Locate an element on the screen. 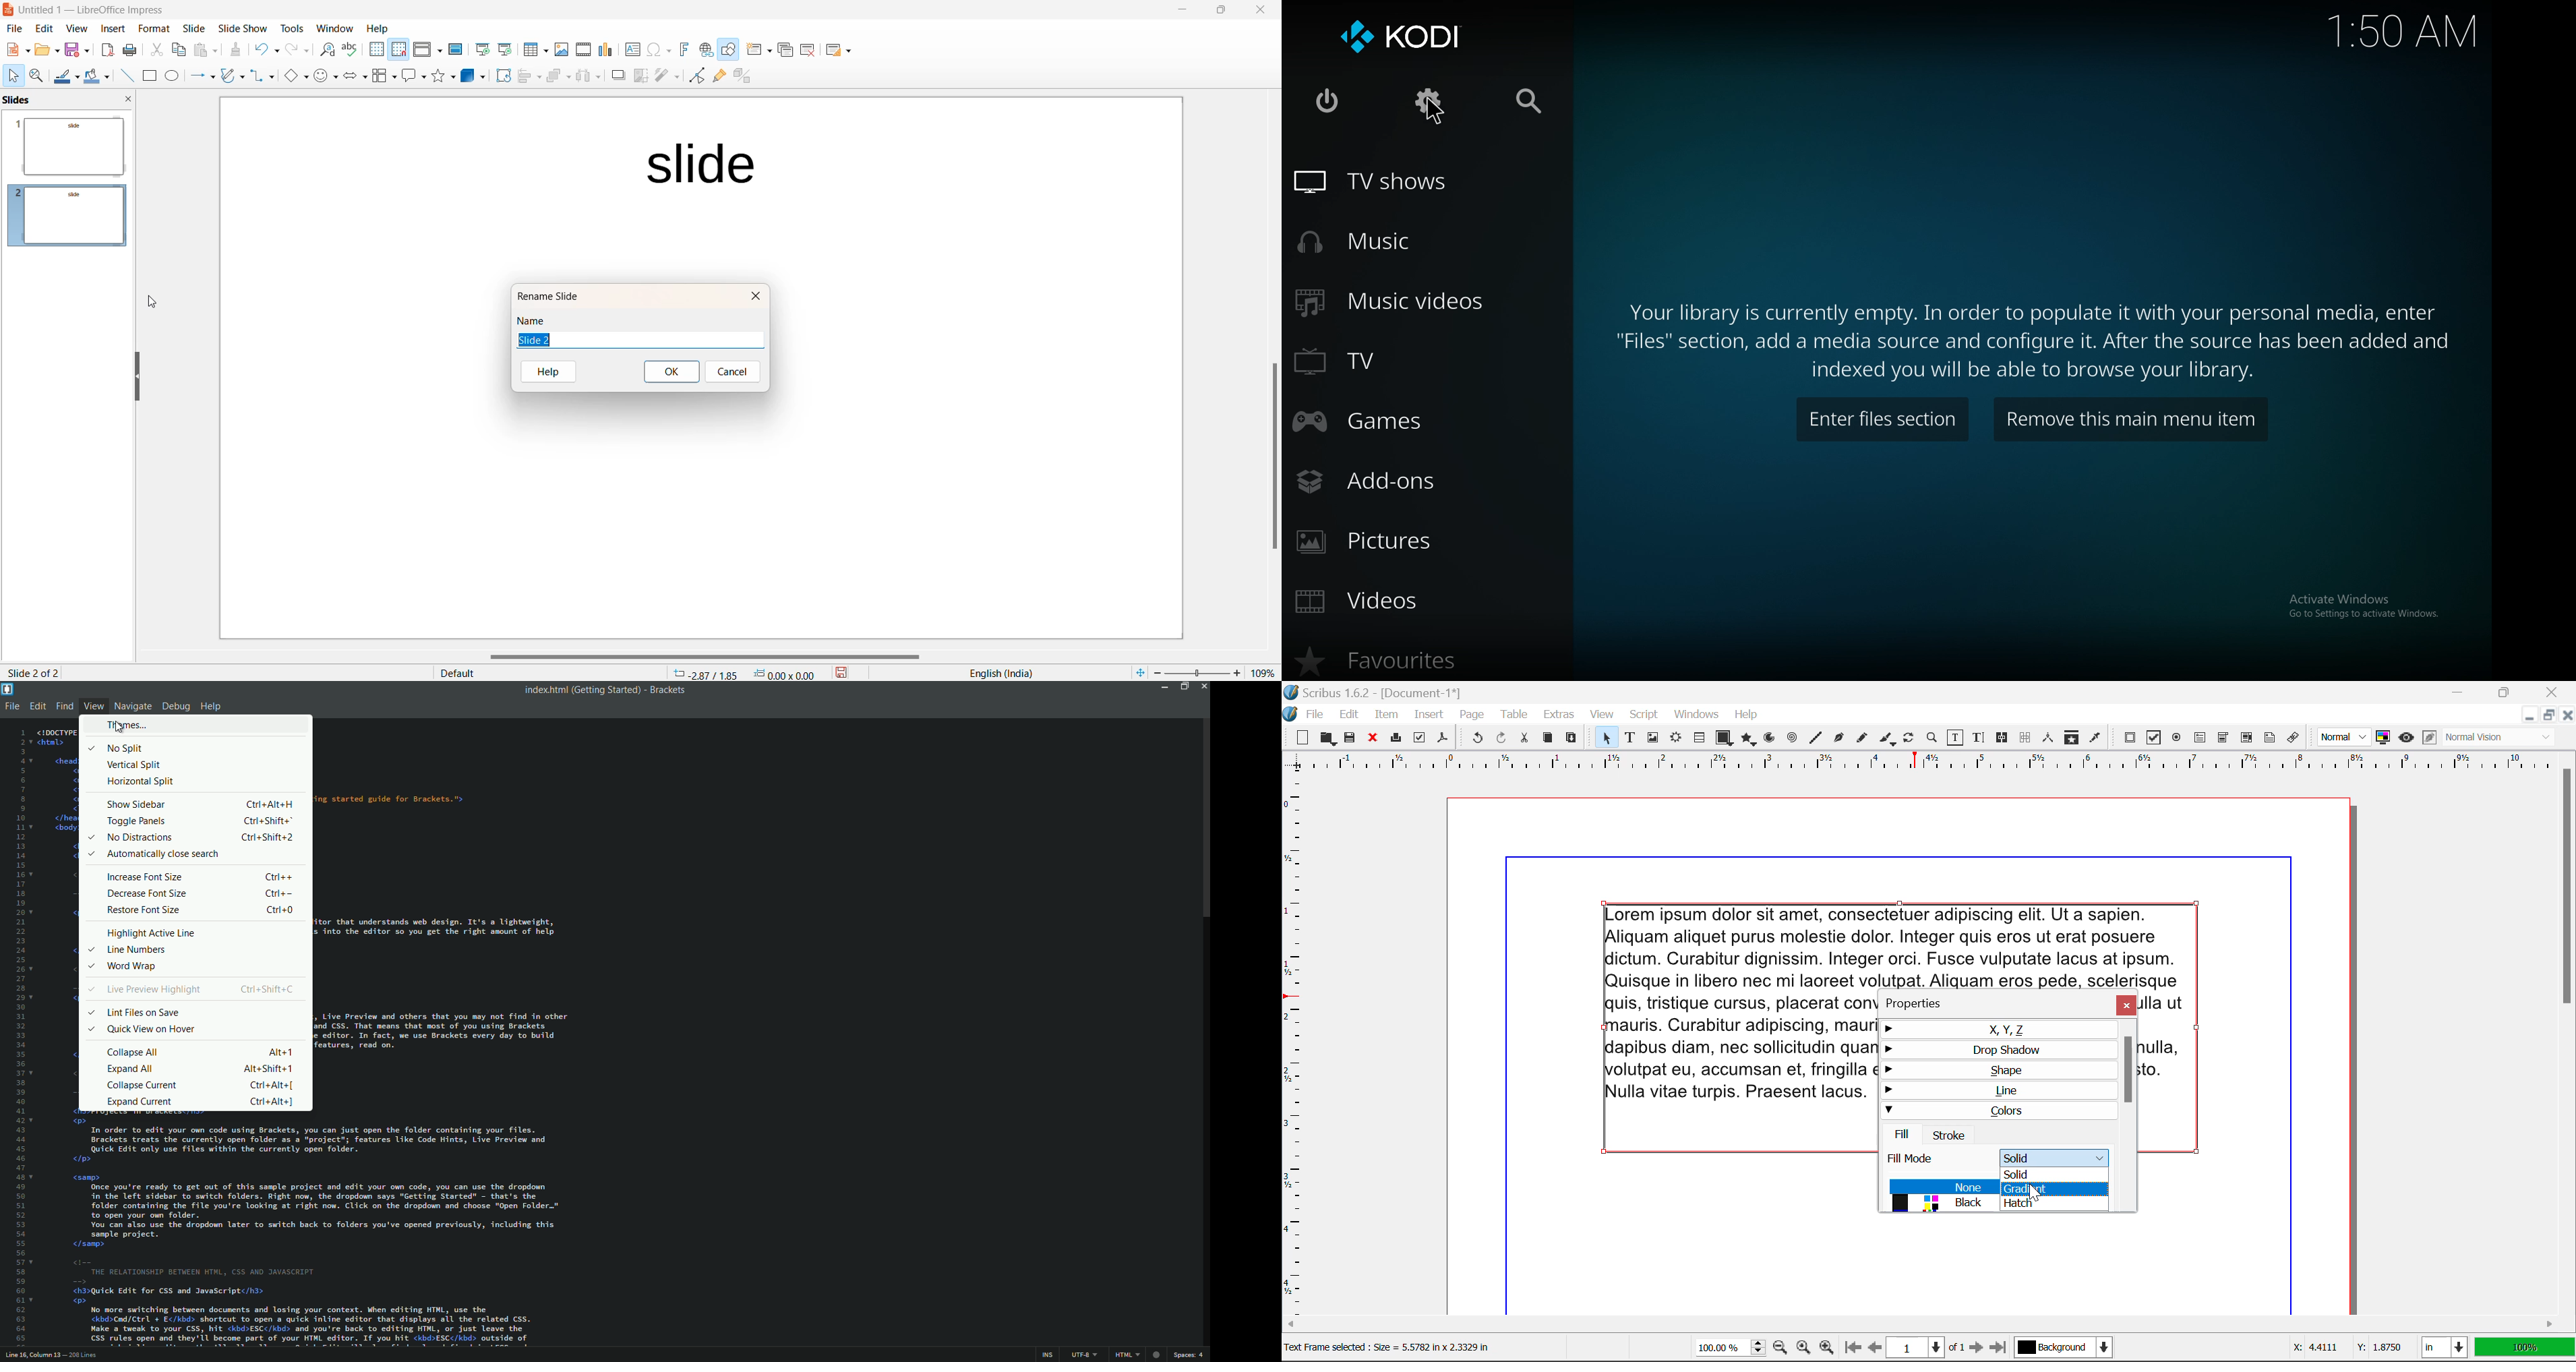 This screenshot has width=2576, height=1372. Show glue point function is located at coordinates (718, 76).